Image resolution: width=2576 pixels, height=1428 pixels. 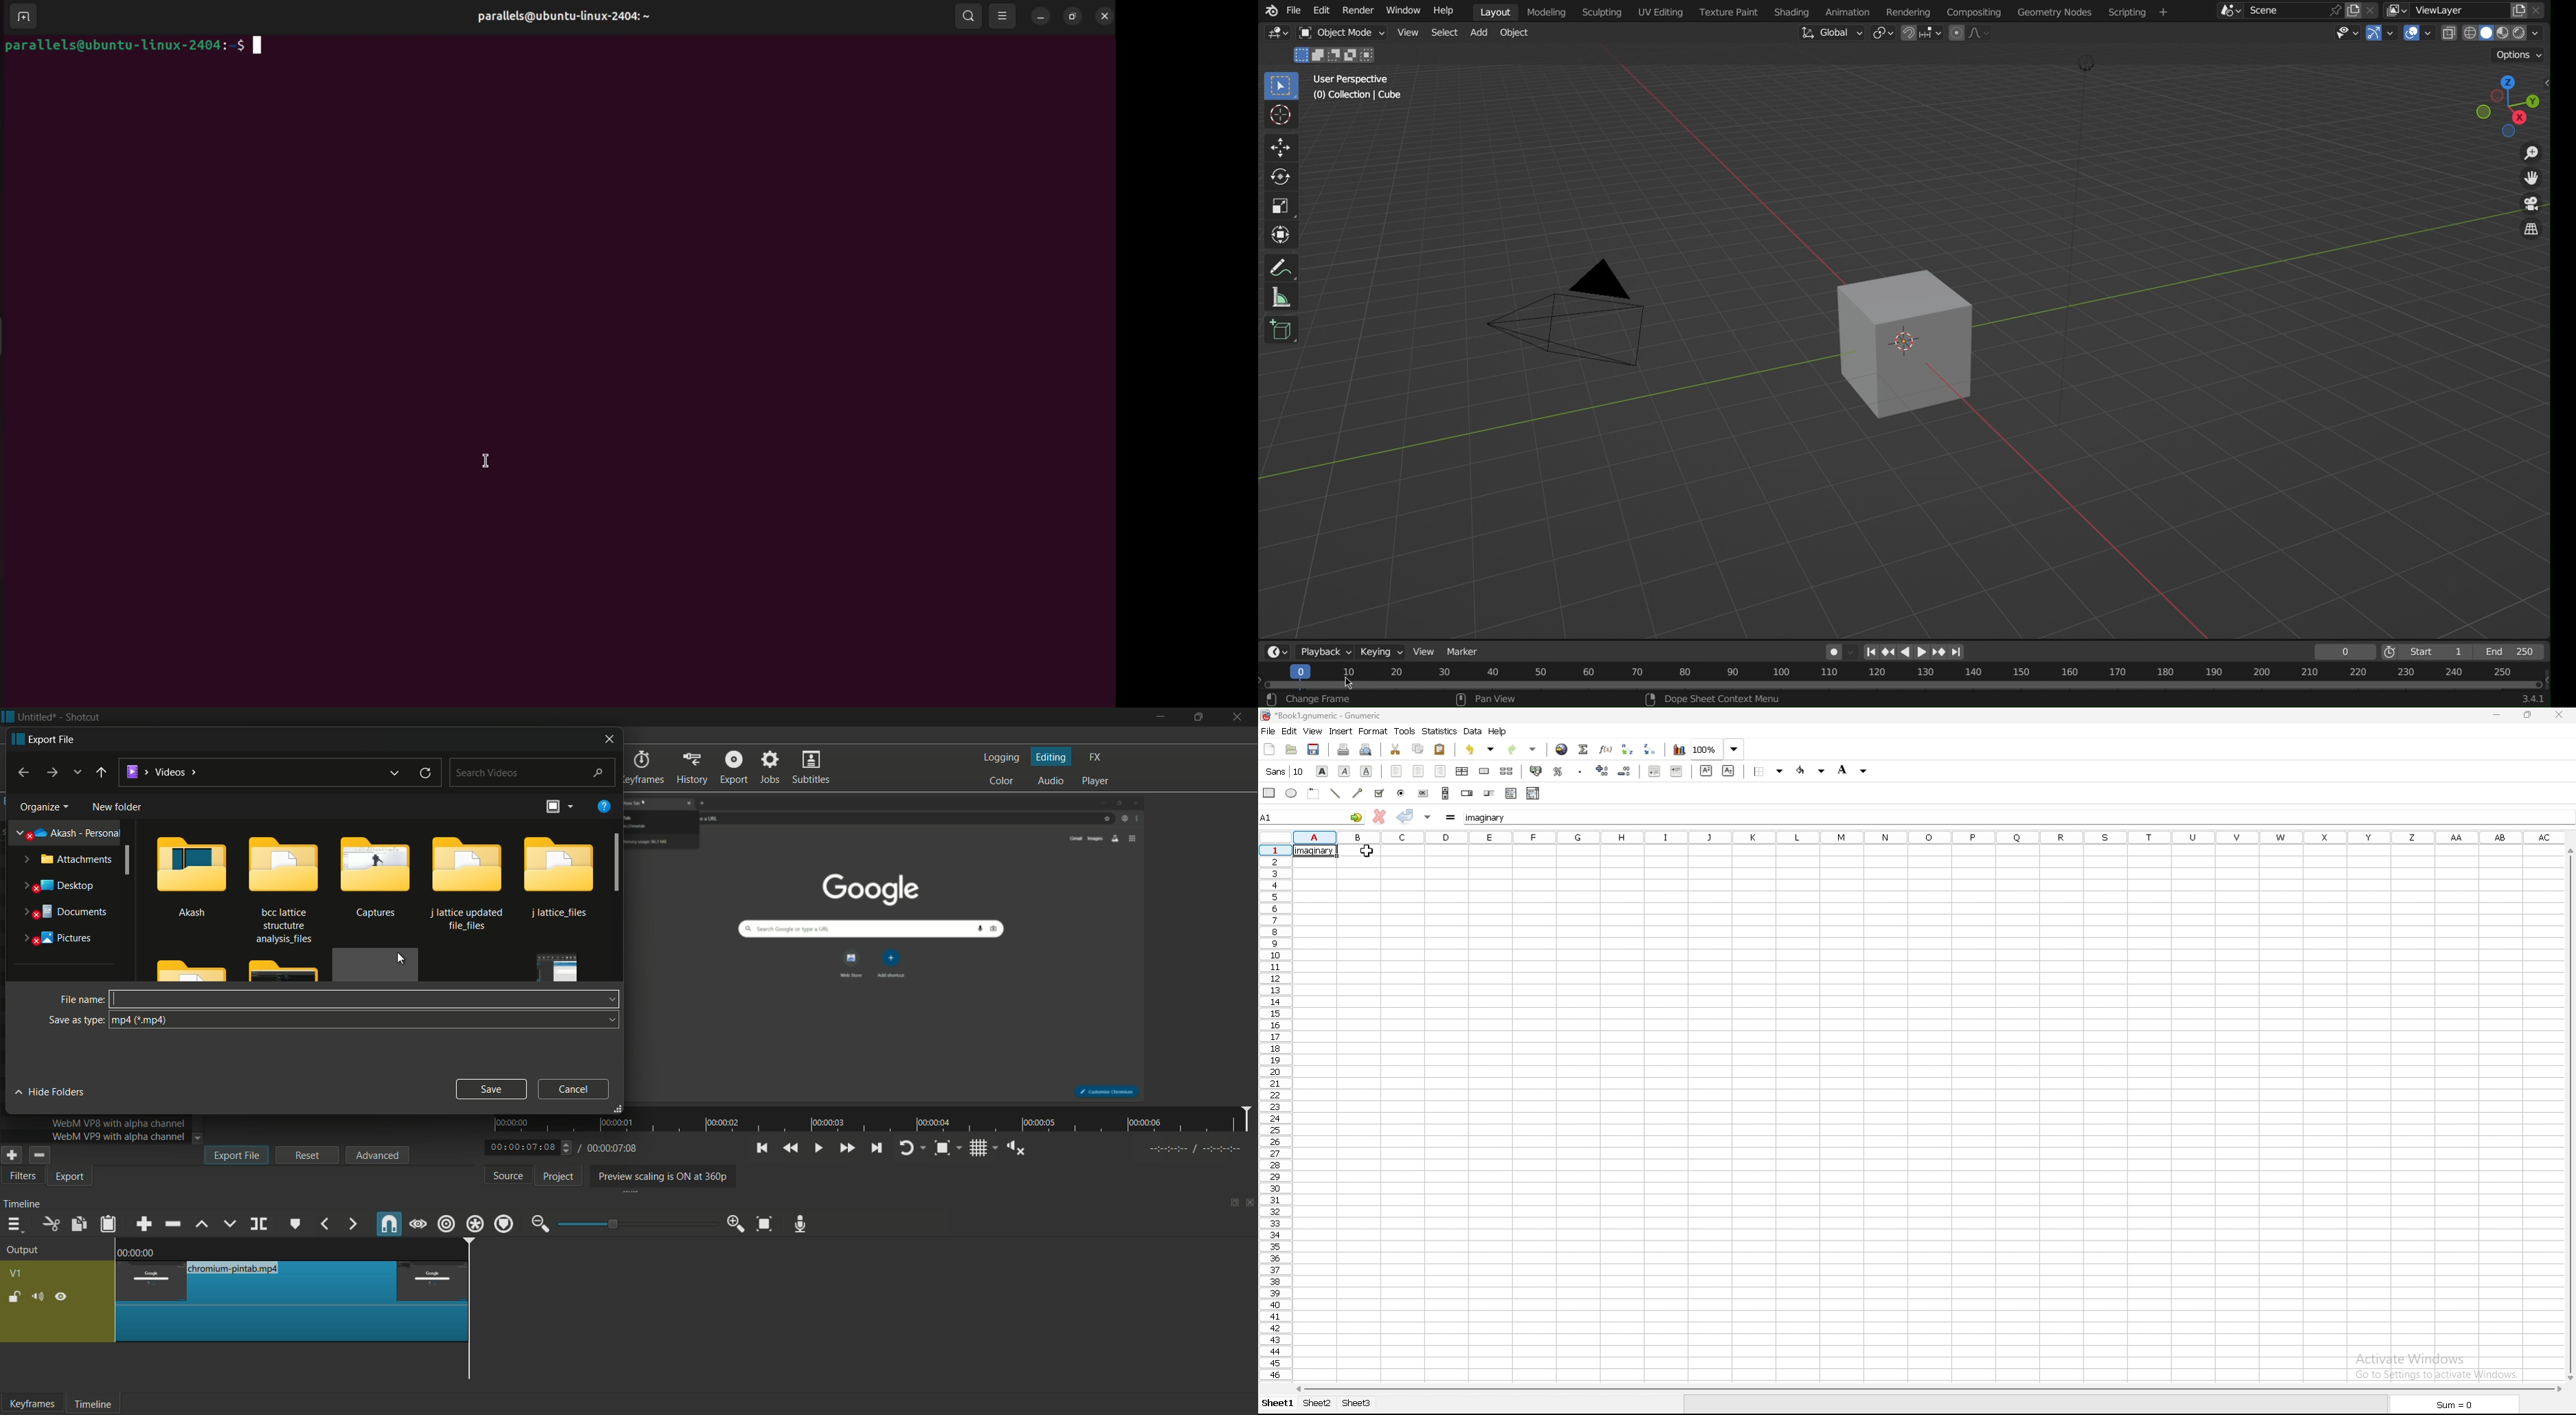 I want to click on list, so click(x=1511, y=794).